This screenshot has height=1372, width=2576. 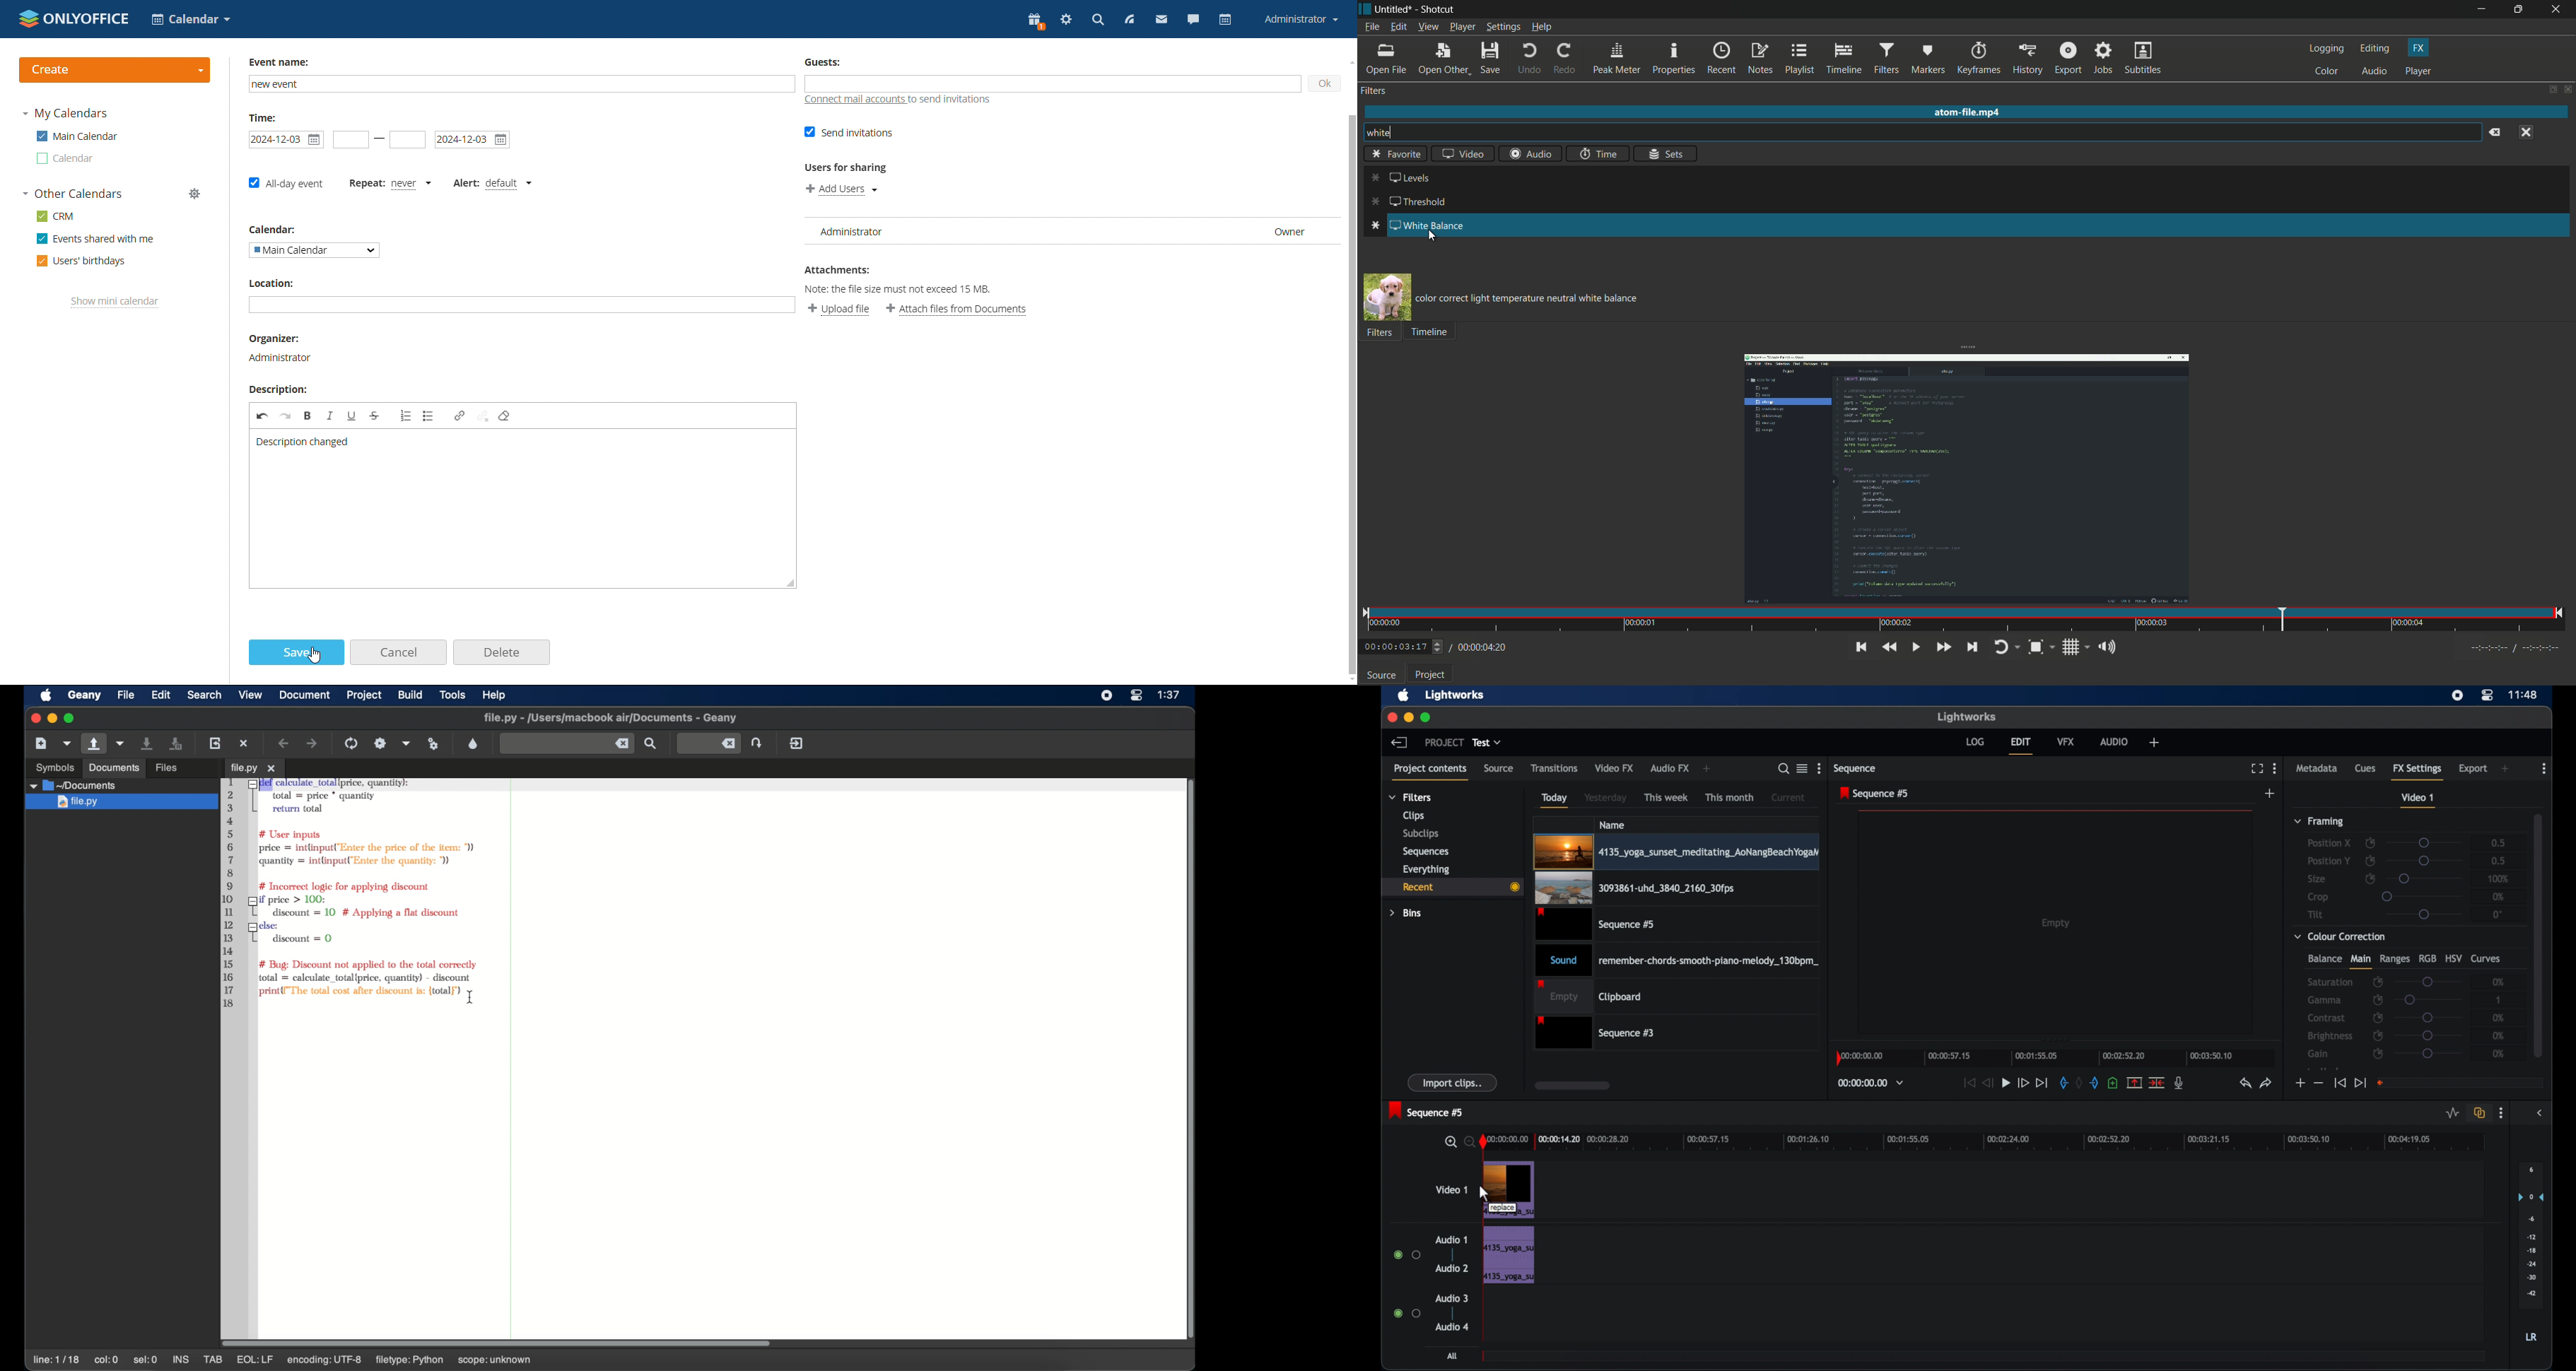 What do you see at coordinates (2428, 981) in the screenshot?
I see `slider` at bounding box center [2428, 981].